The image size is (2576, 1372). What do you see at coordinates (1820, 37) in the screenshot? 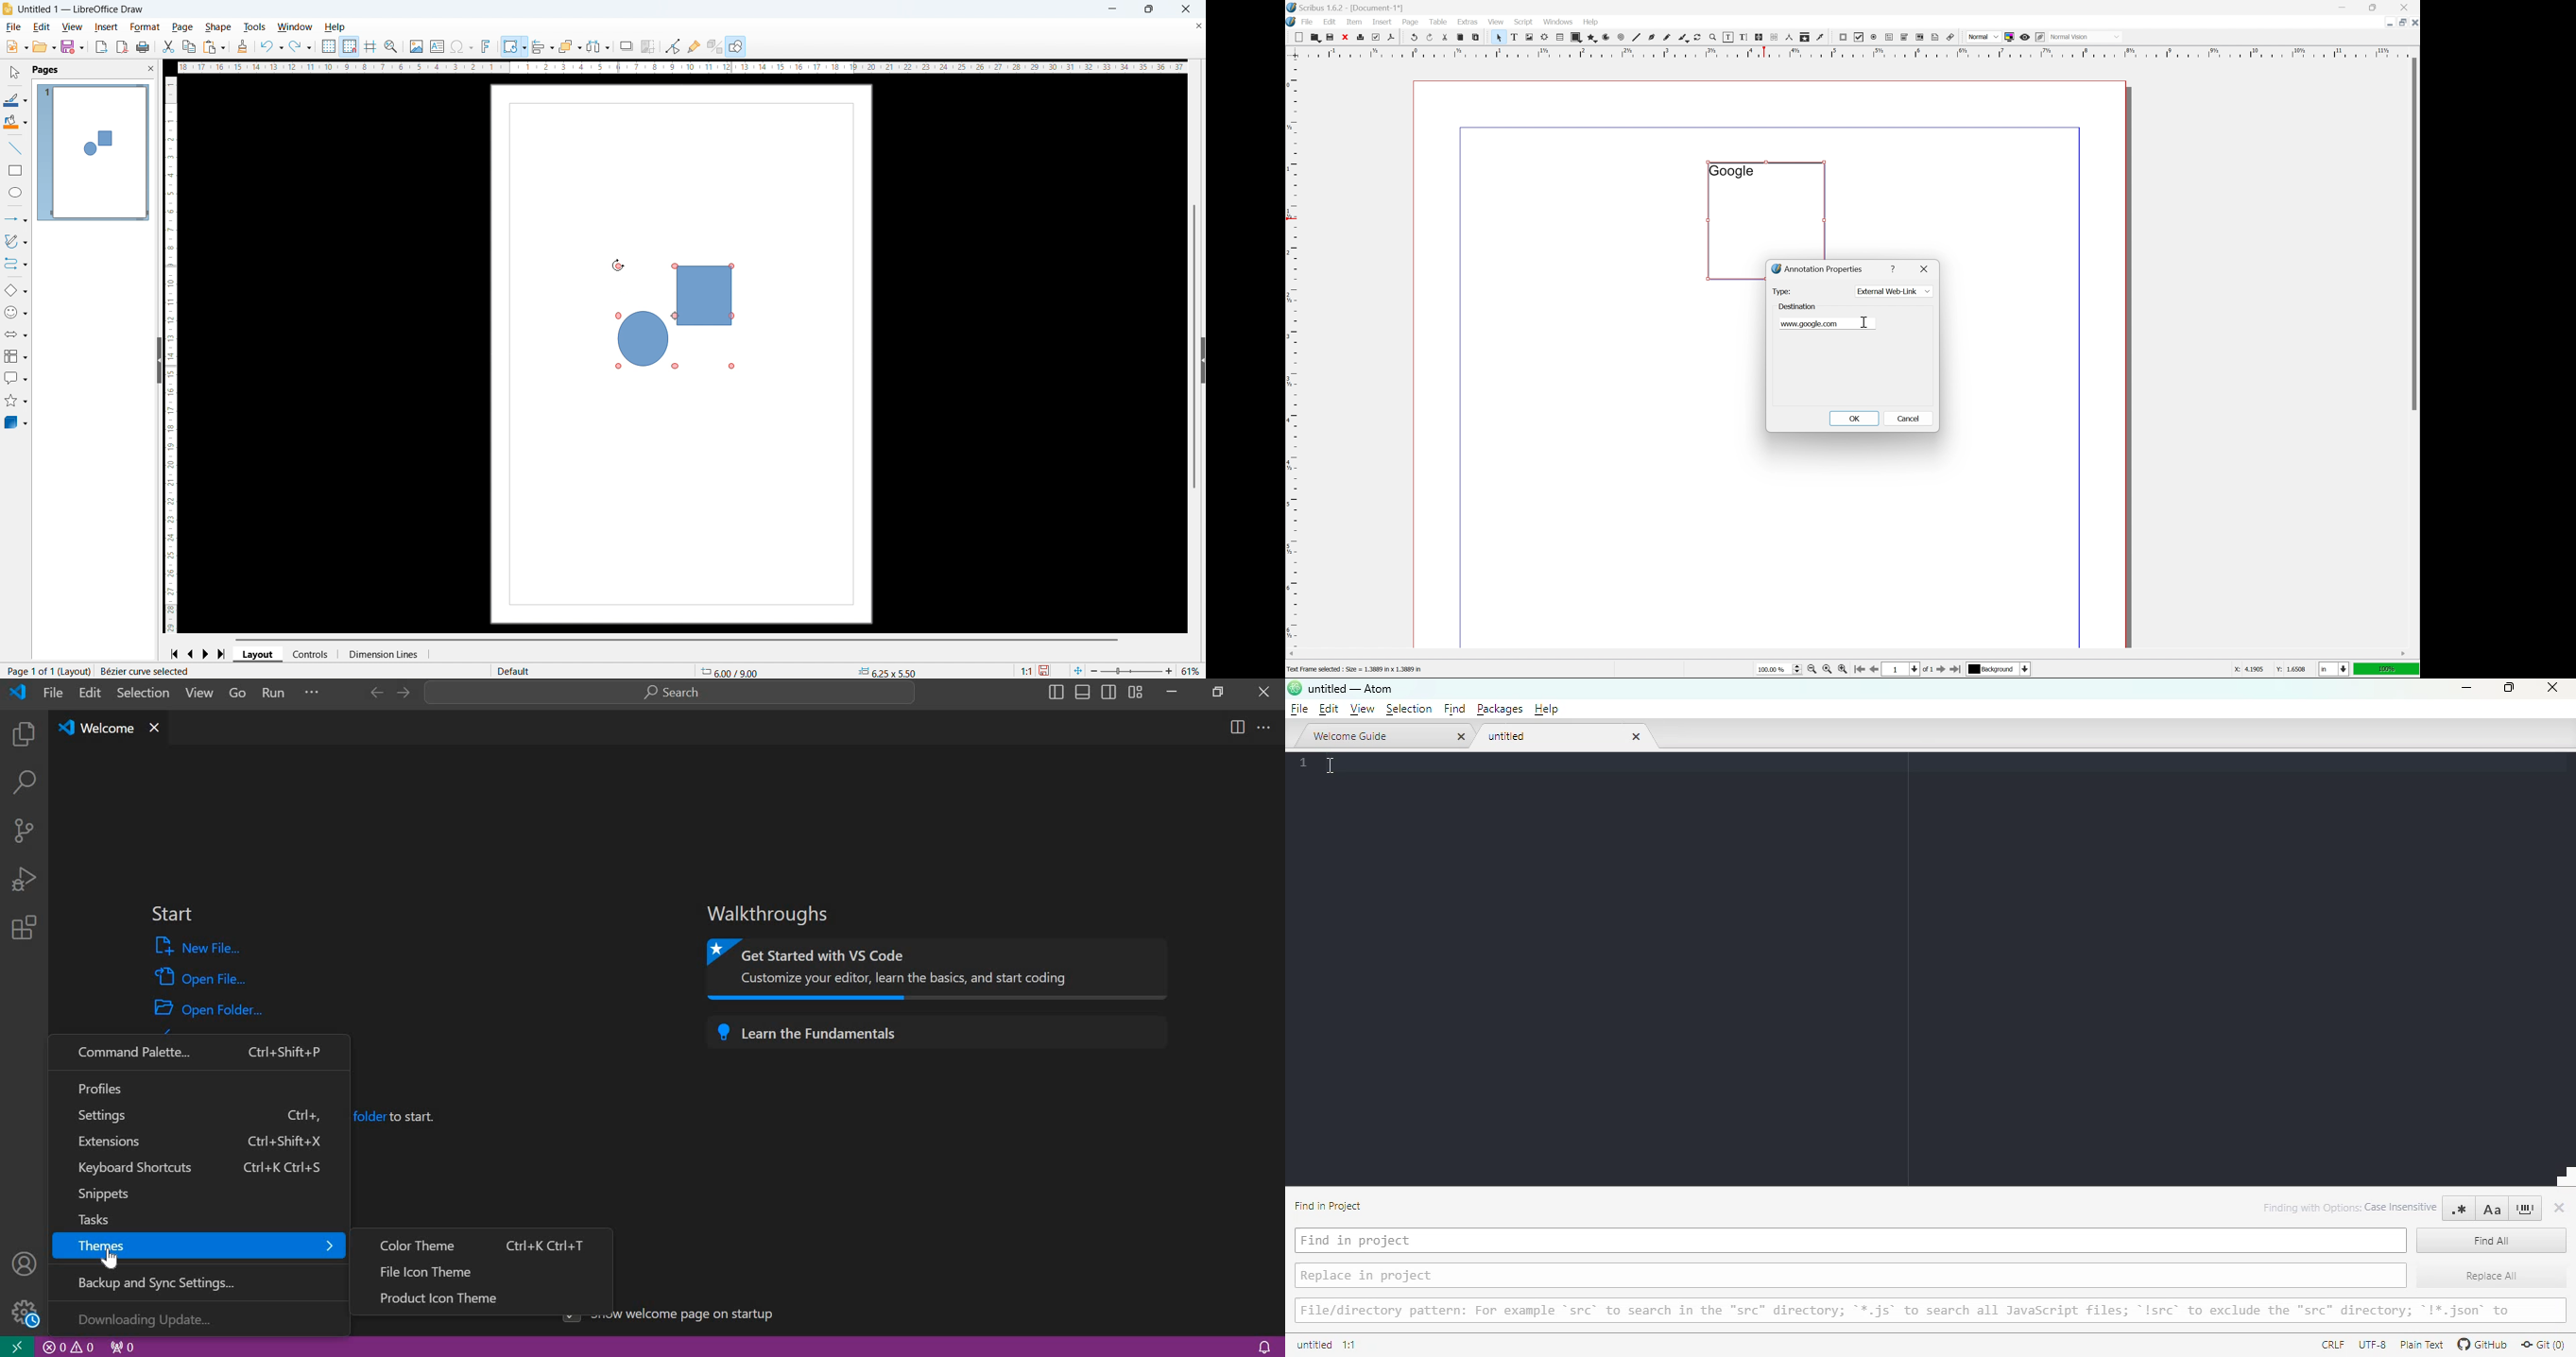
I see `eye dropper` at bounding box center [1820, 37].